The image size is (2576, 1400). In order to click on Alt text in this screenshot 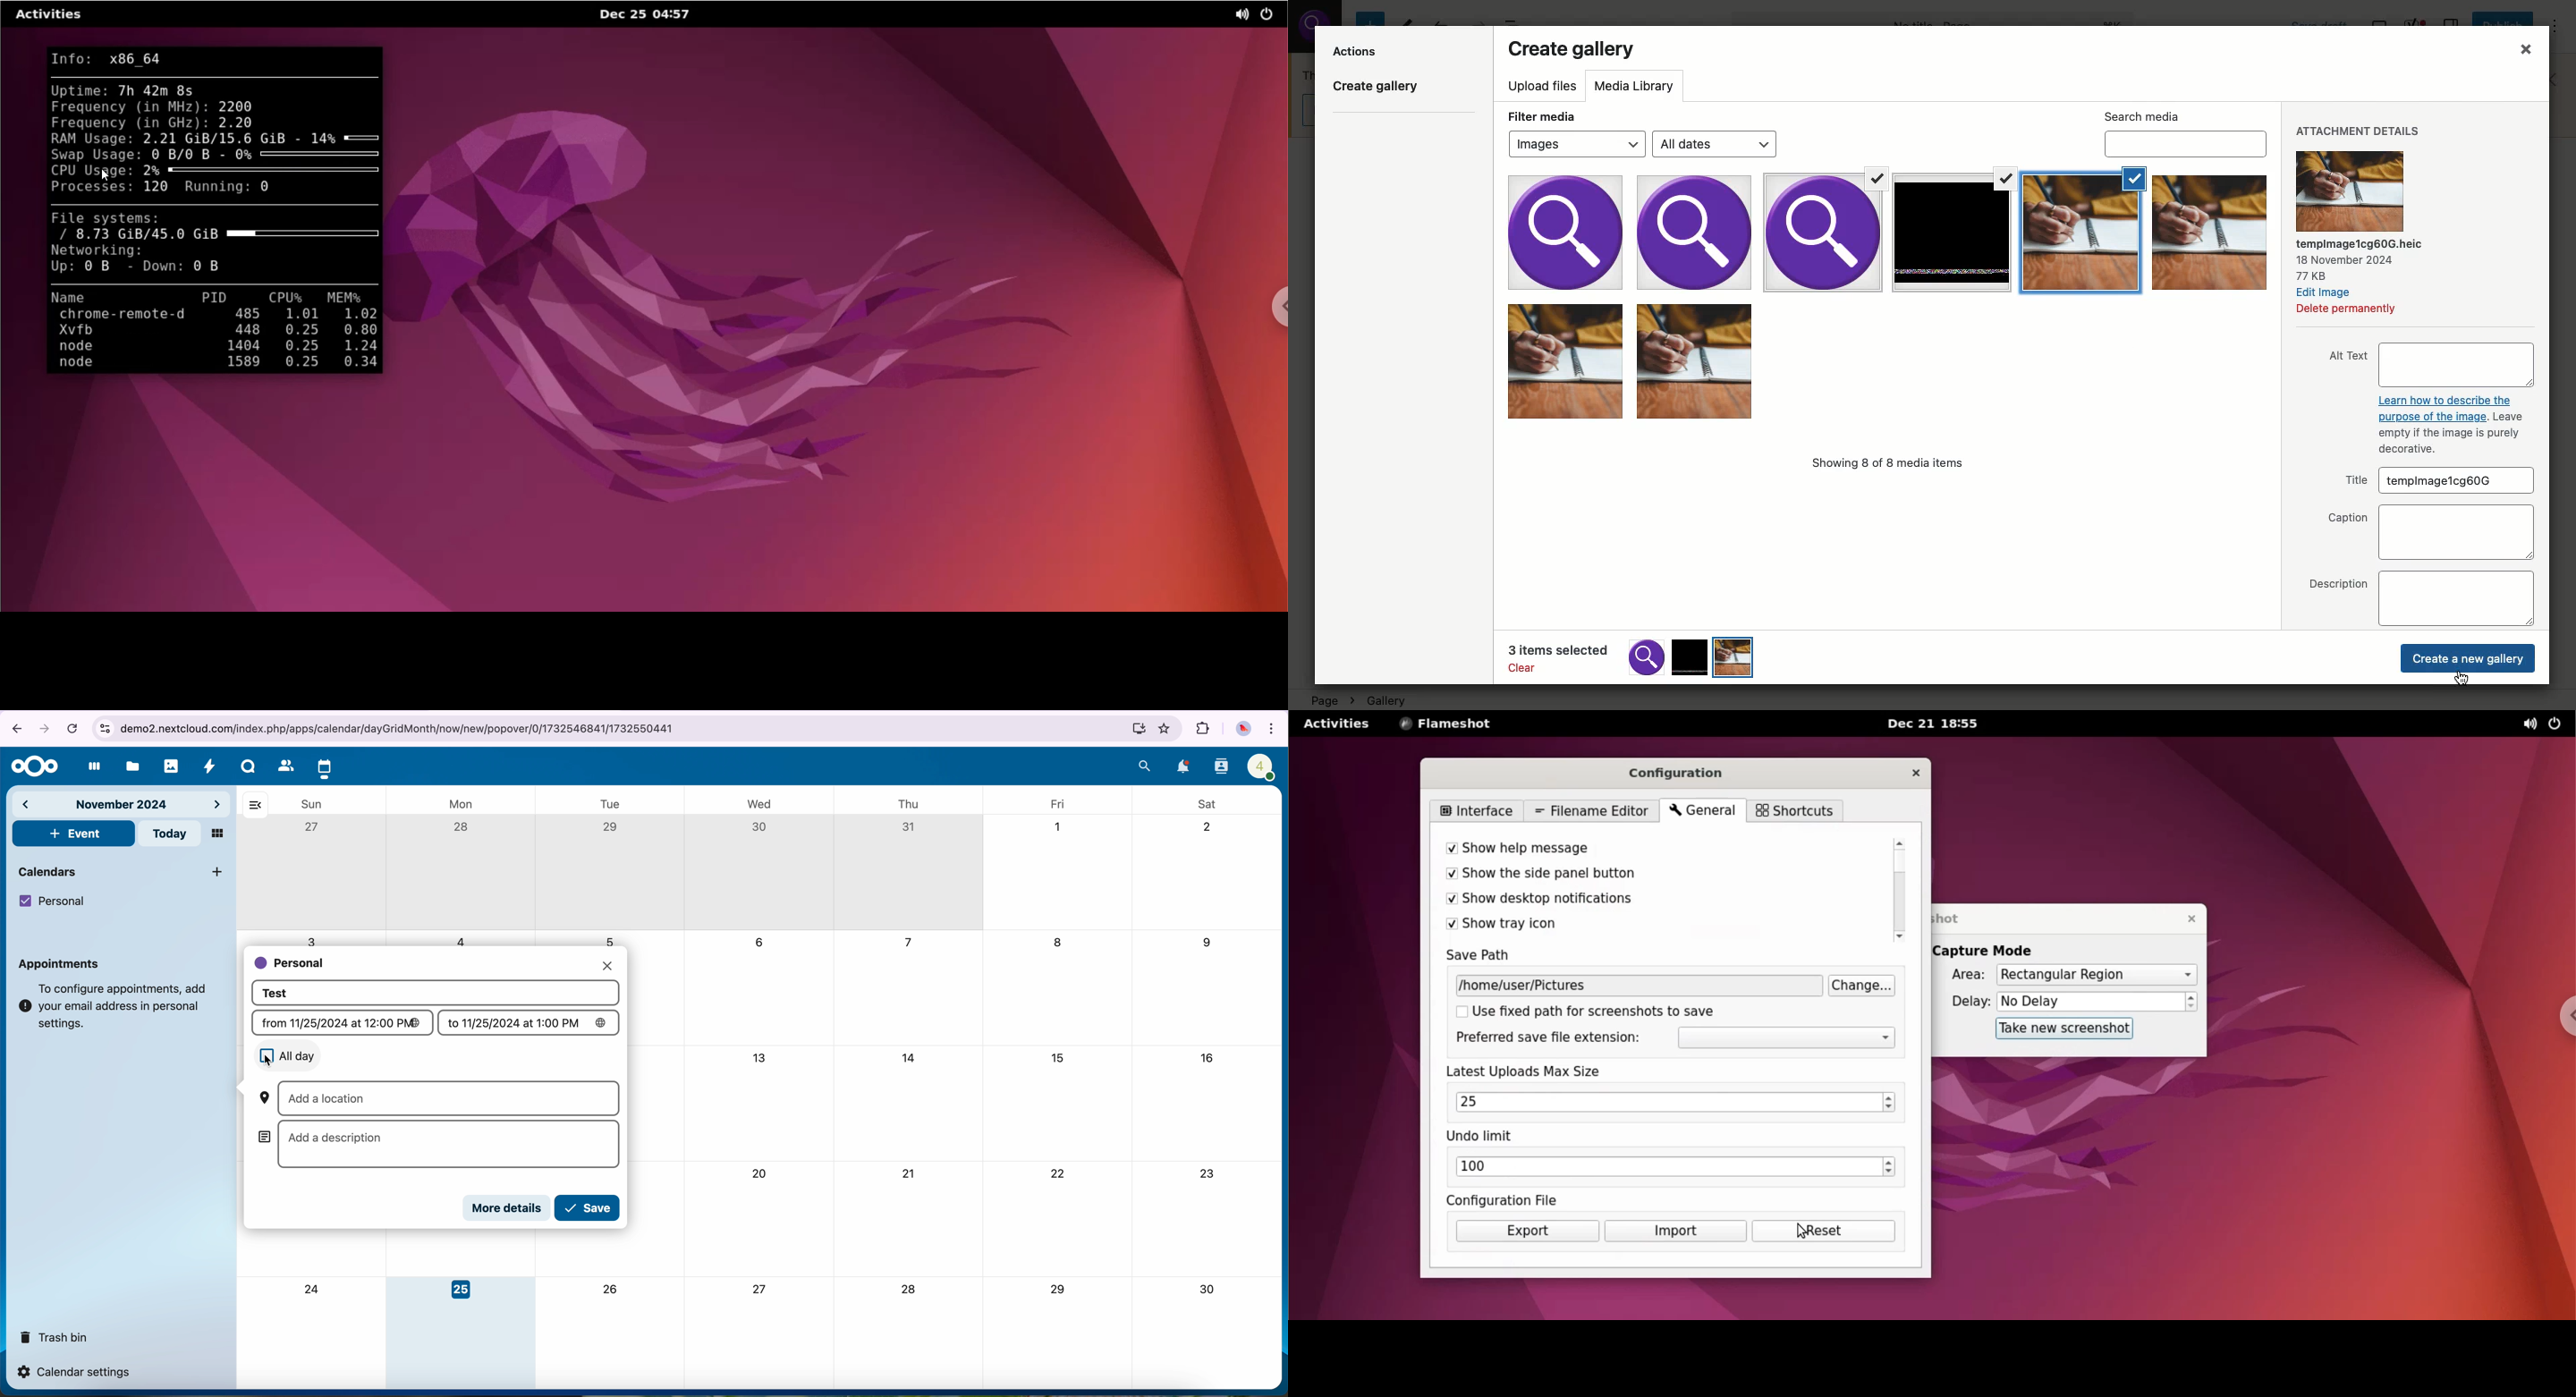, I will do `click(2430, 362)`.